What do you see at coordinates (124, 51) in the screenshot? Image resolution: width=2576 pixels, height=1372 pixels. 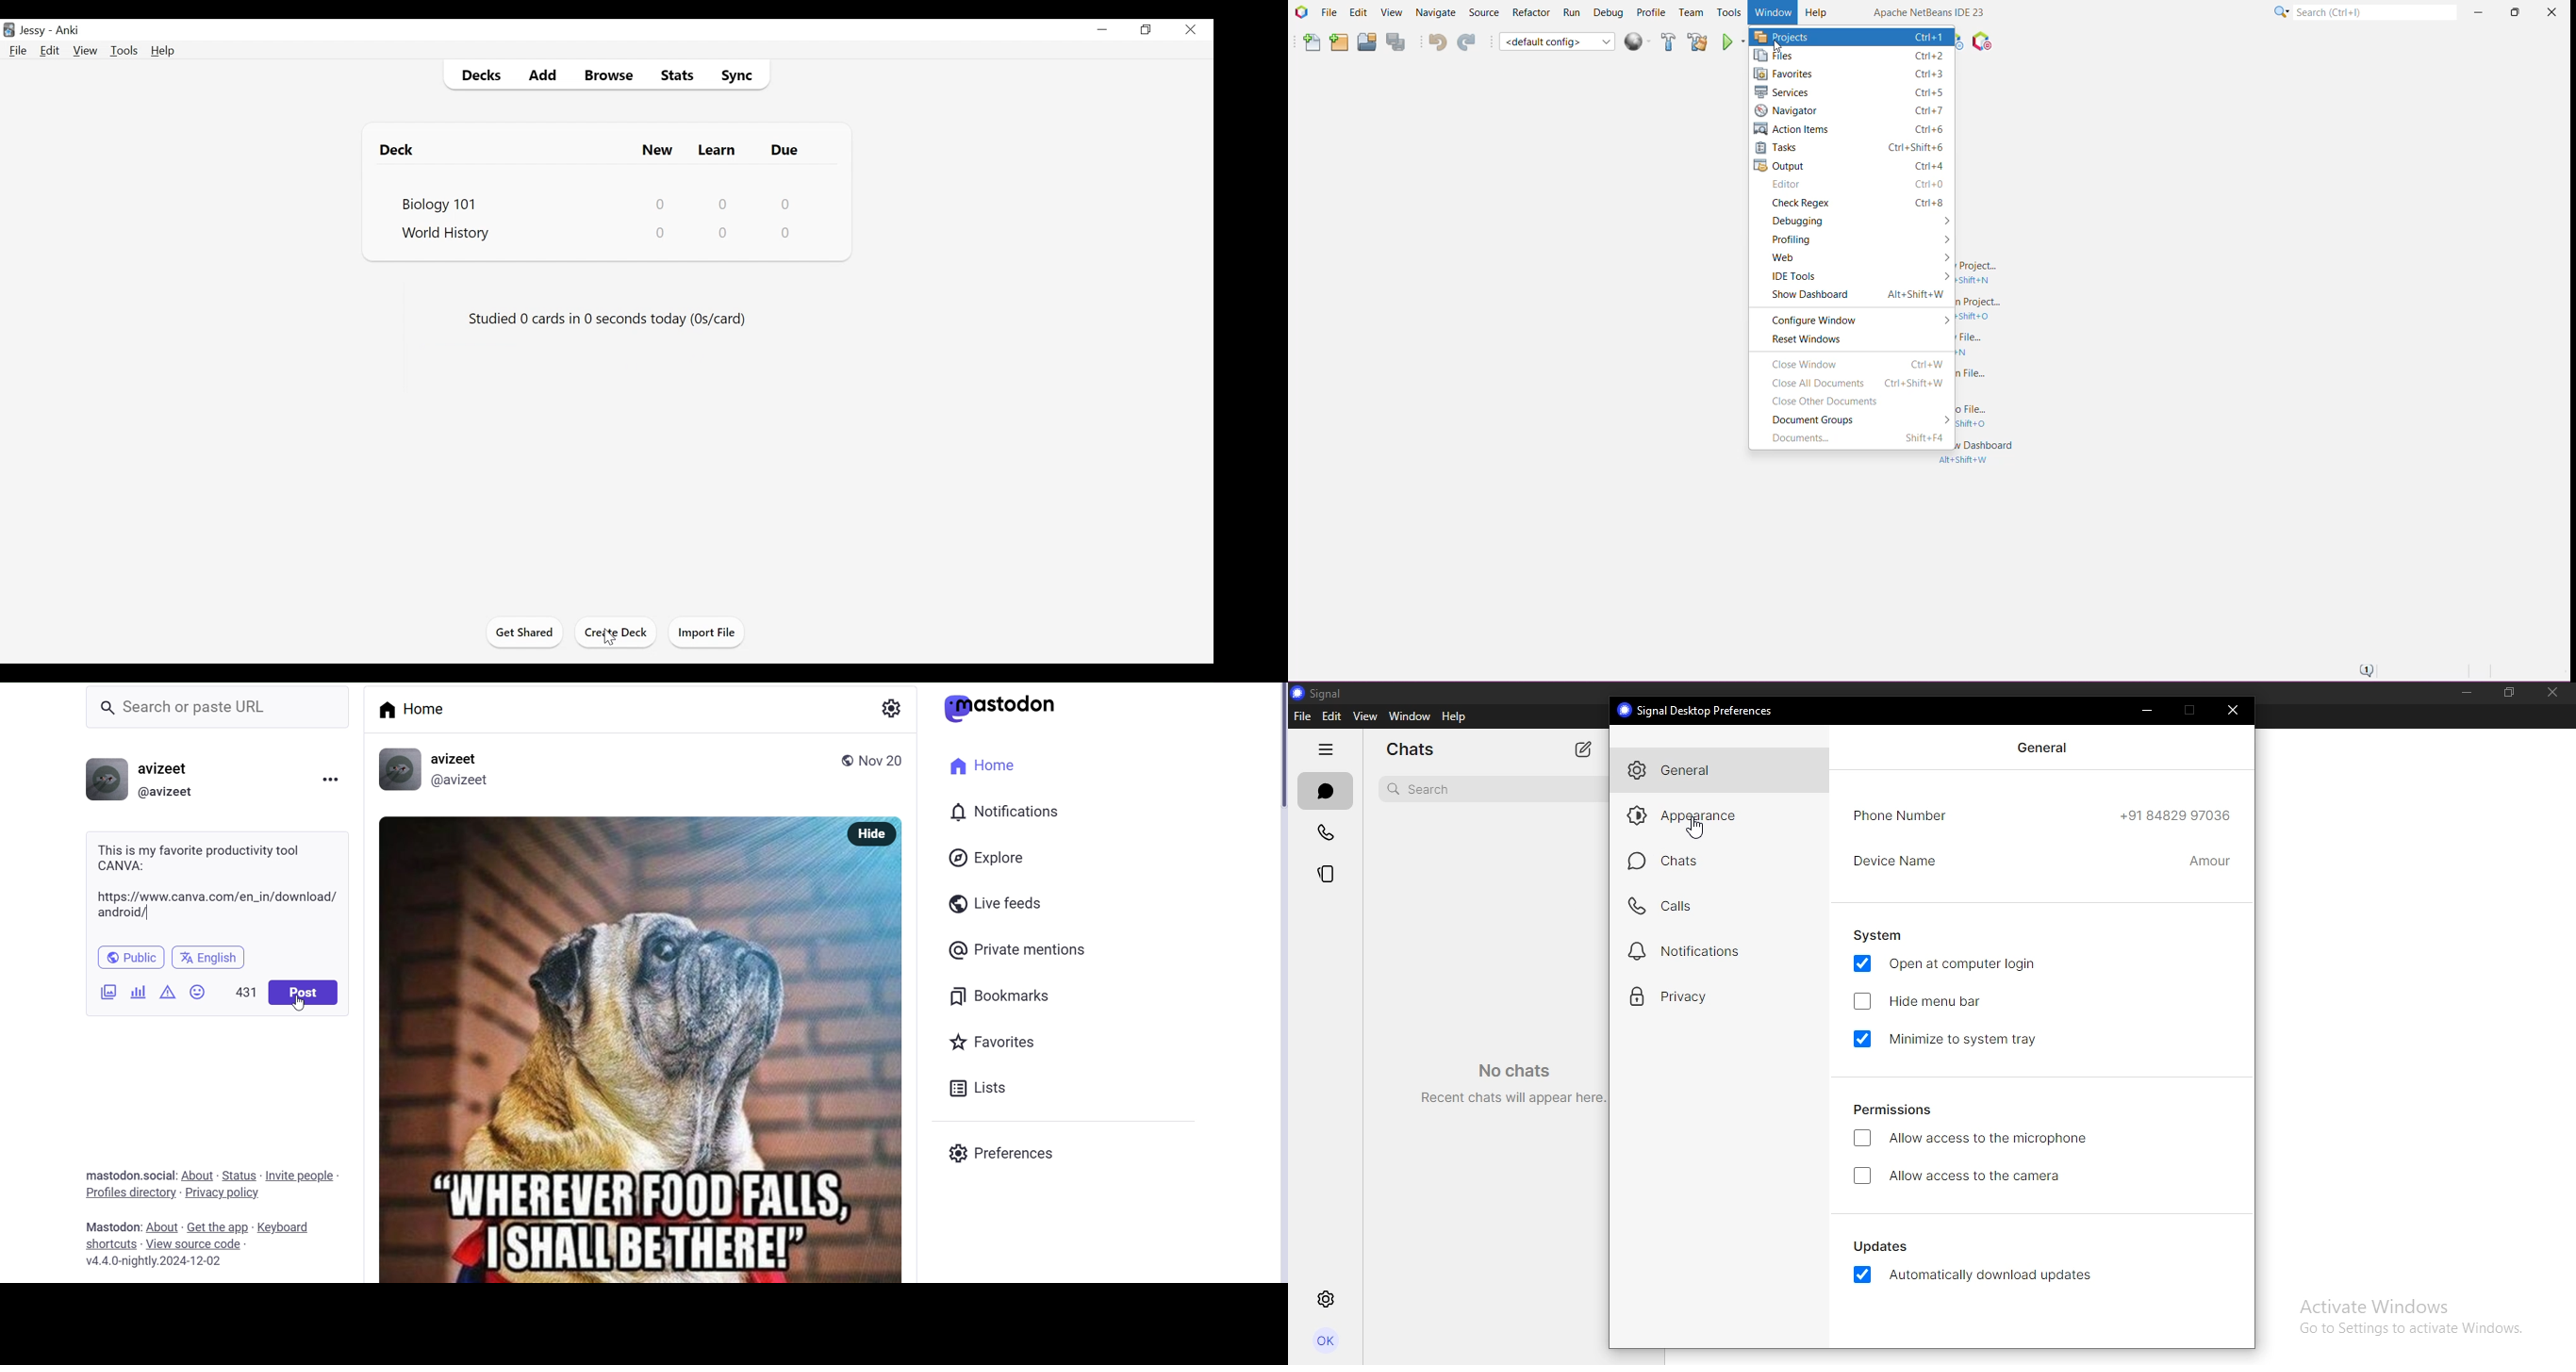 I see `Tools` at bounding box center [124, 51].